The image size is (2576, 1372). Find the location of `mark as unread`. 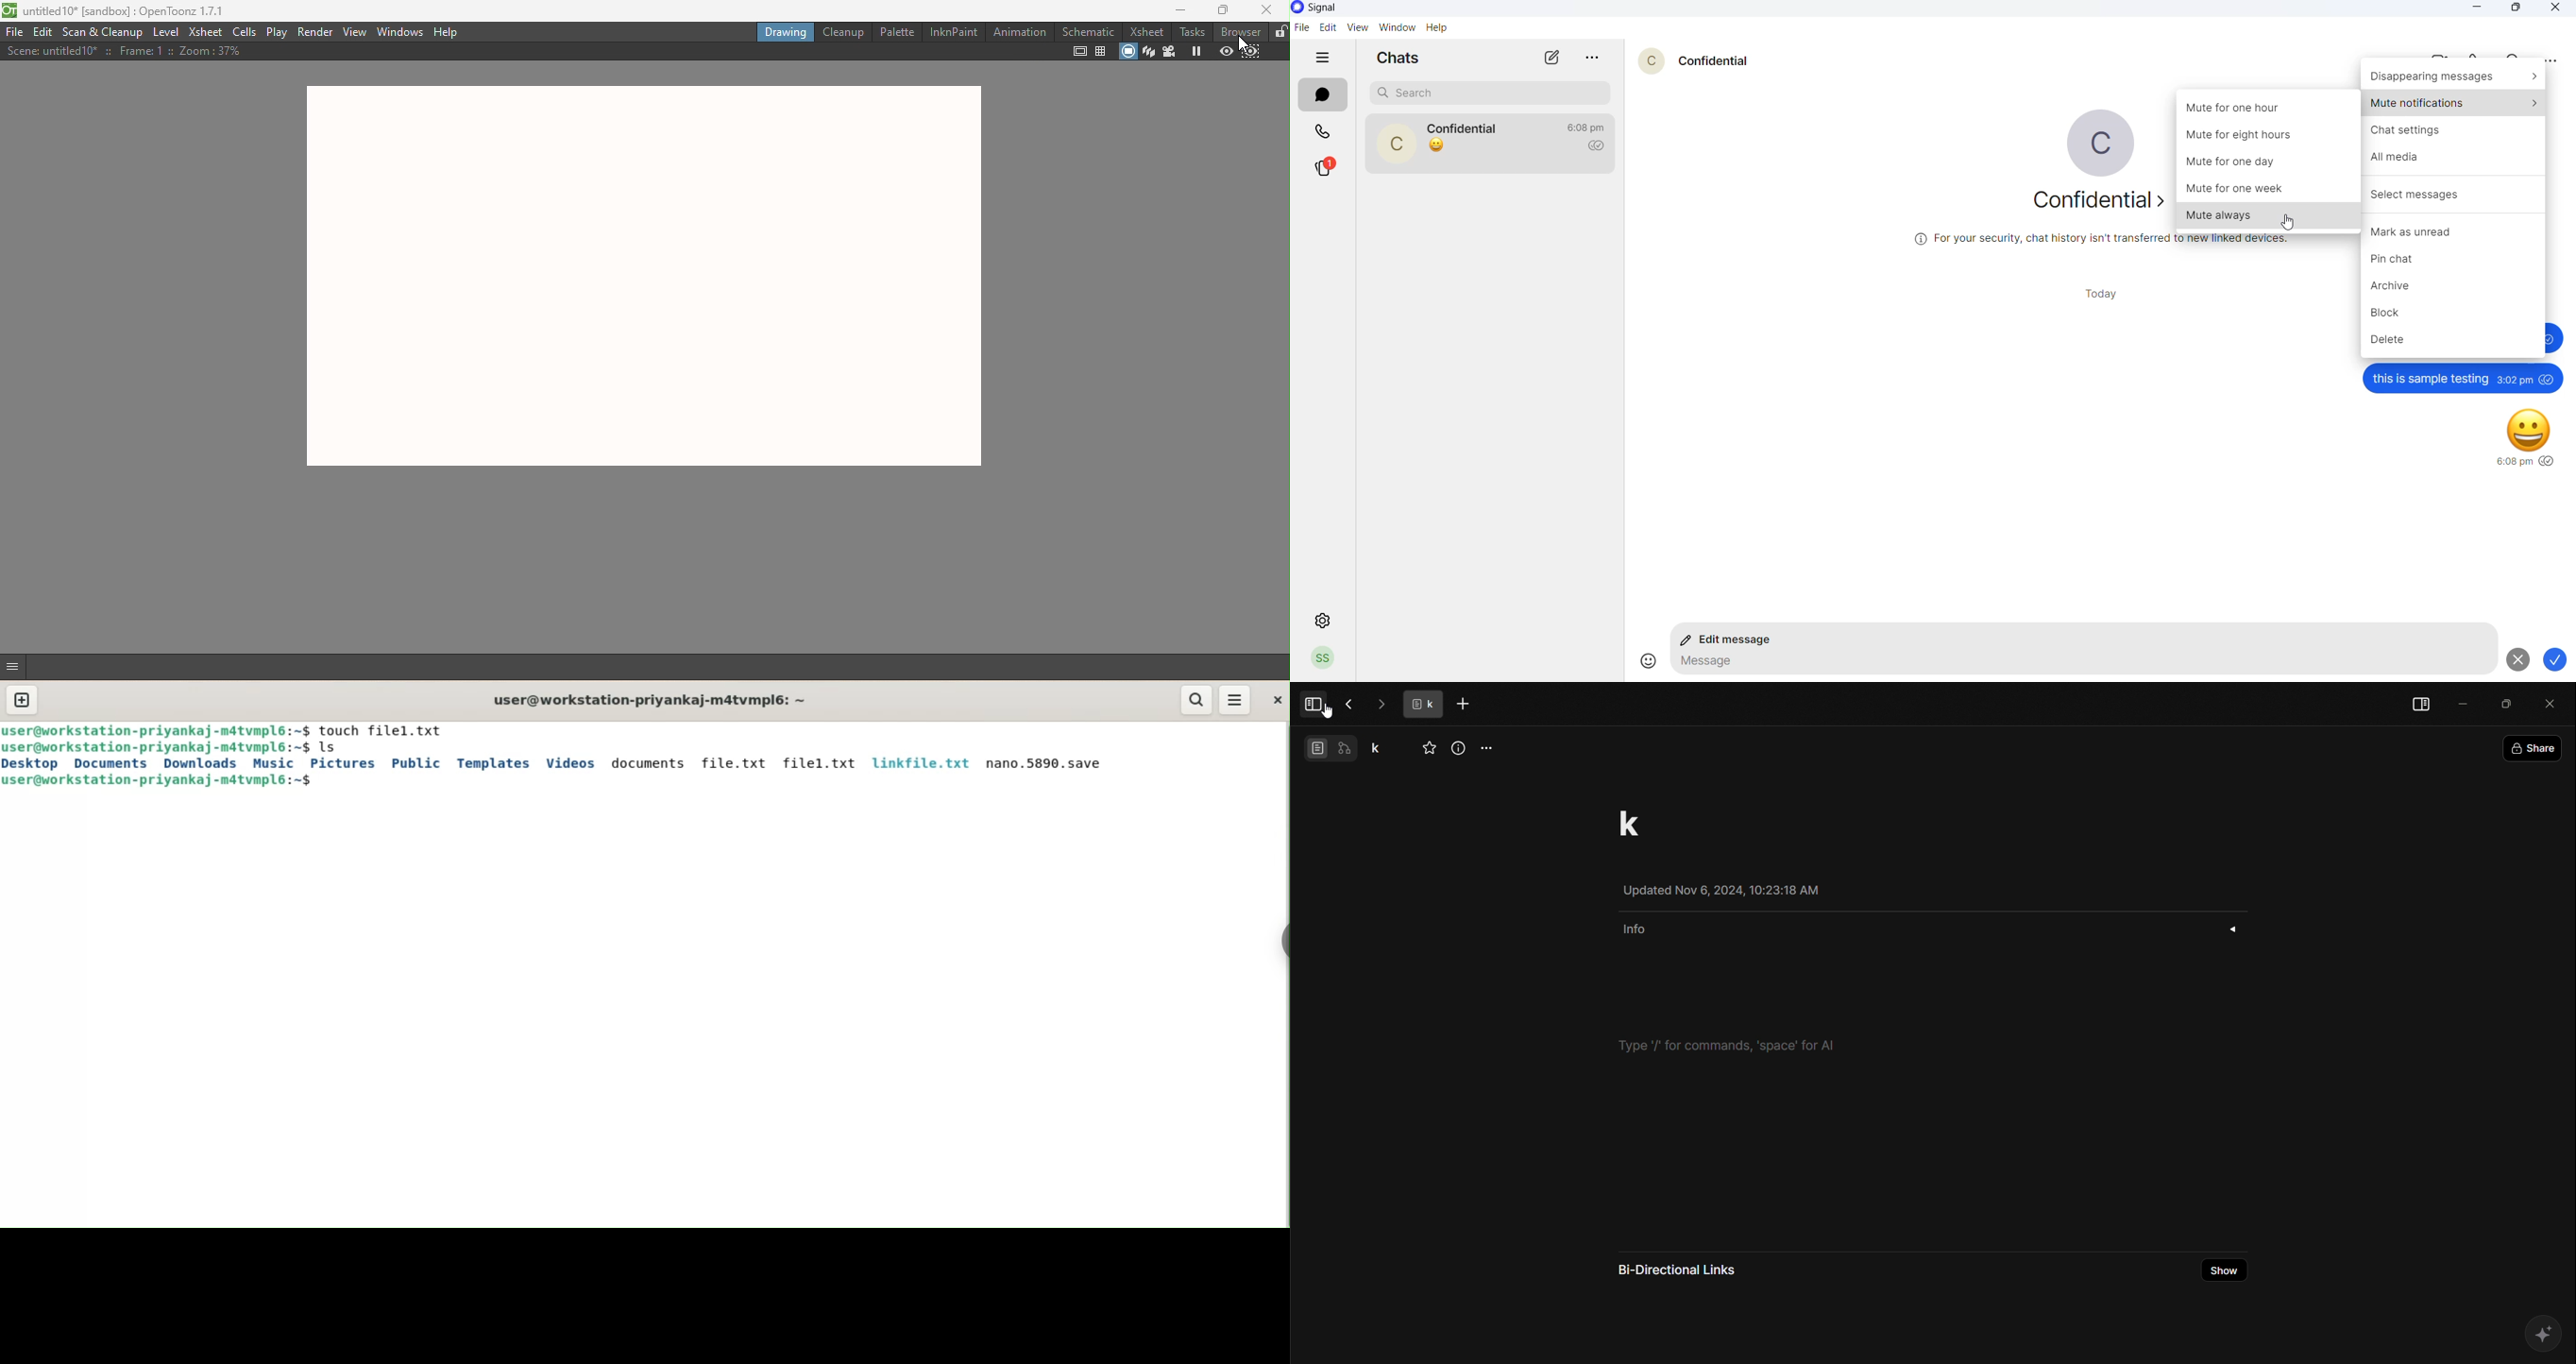

mark as unread is located at coordinates (2456, 227).